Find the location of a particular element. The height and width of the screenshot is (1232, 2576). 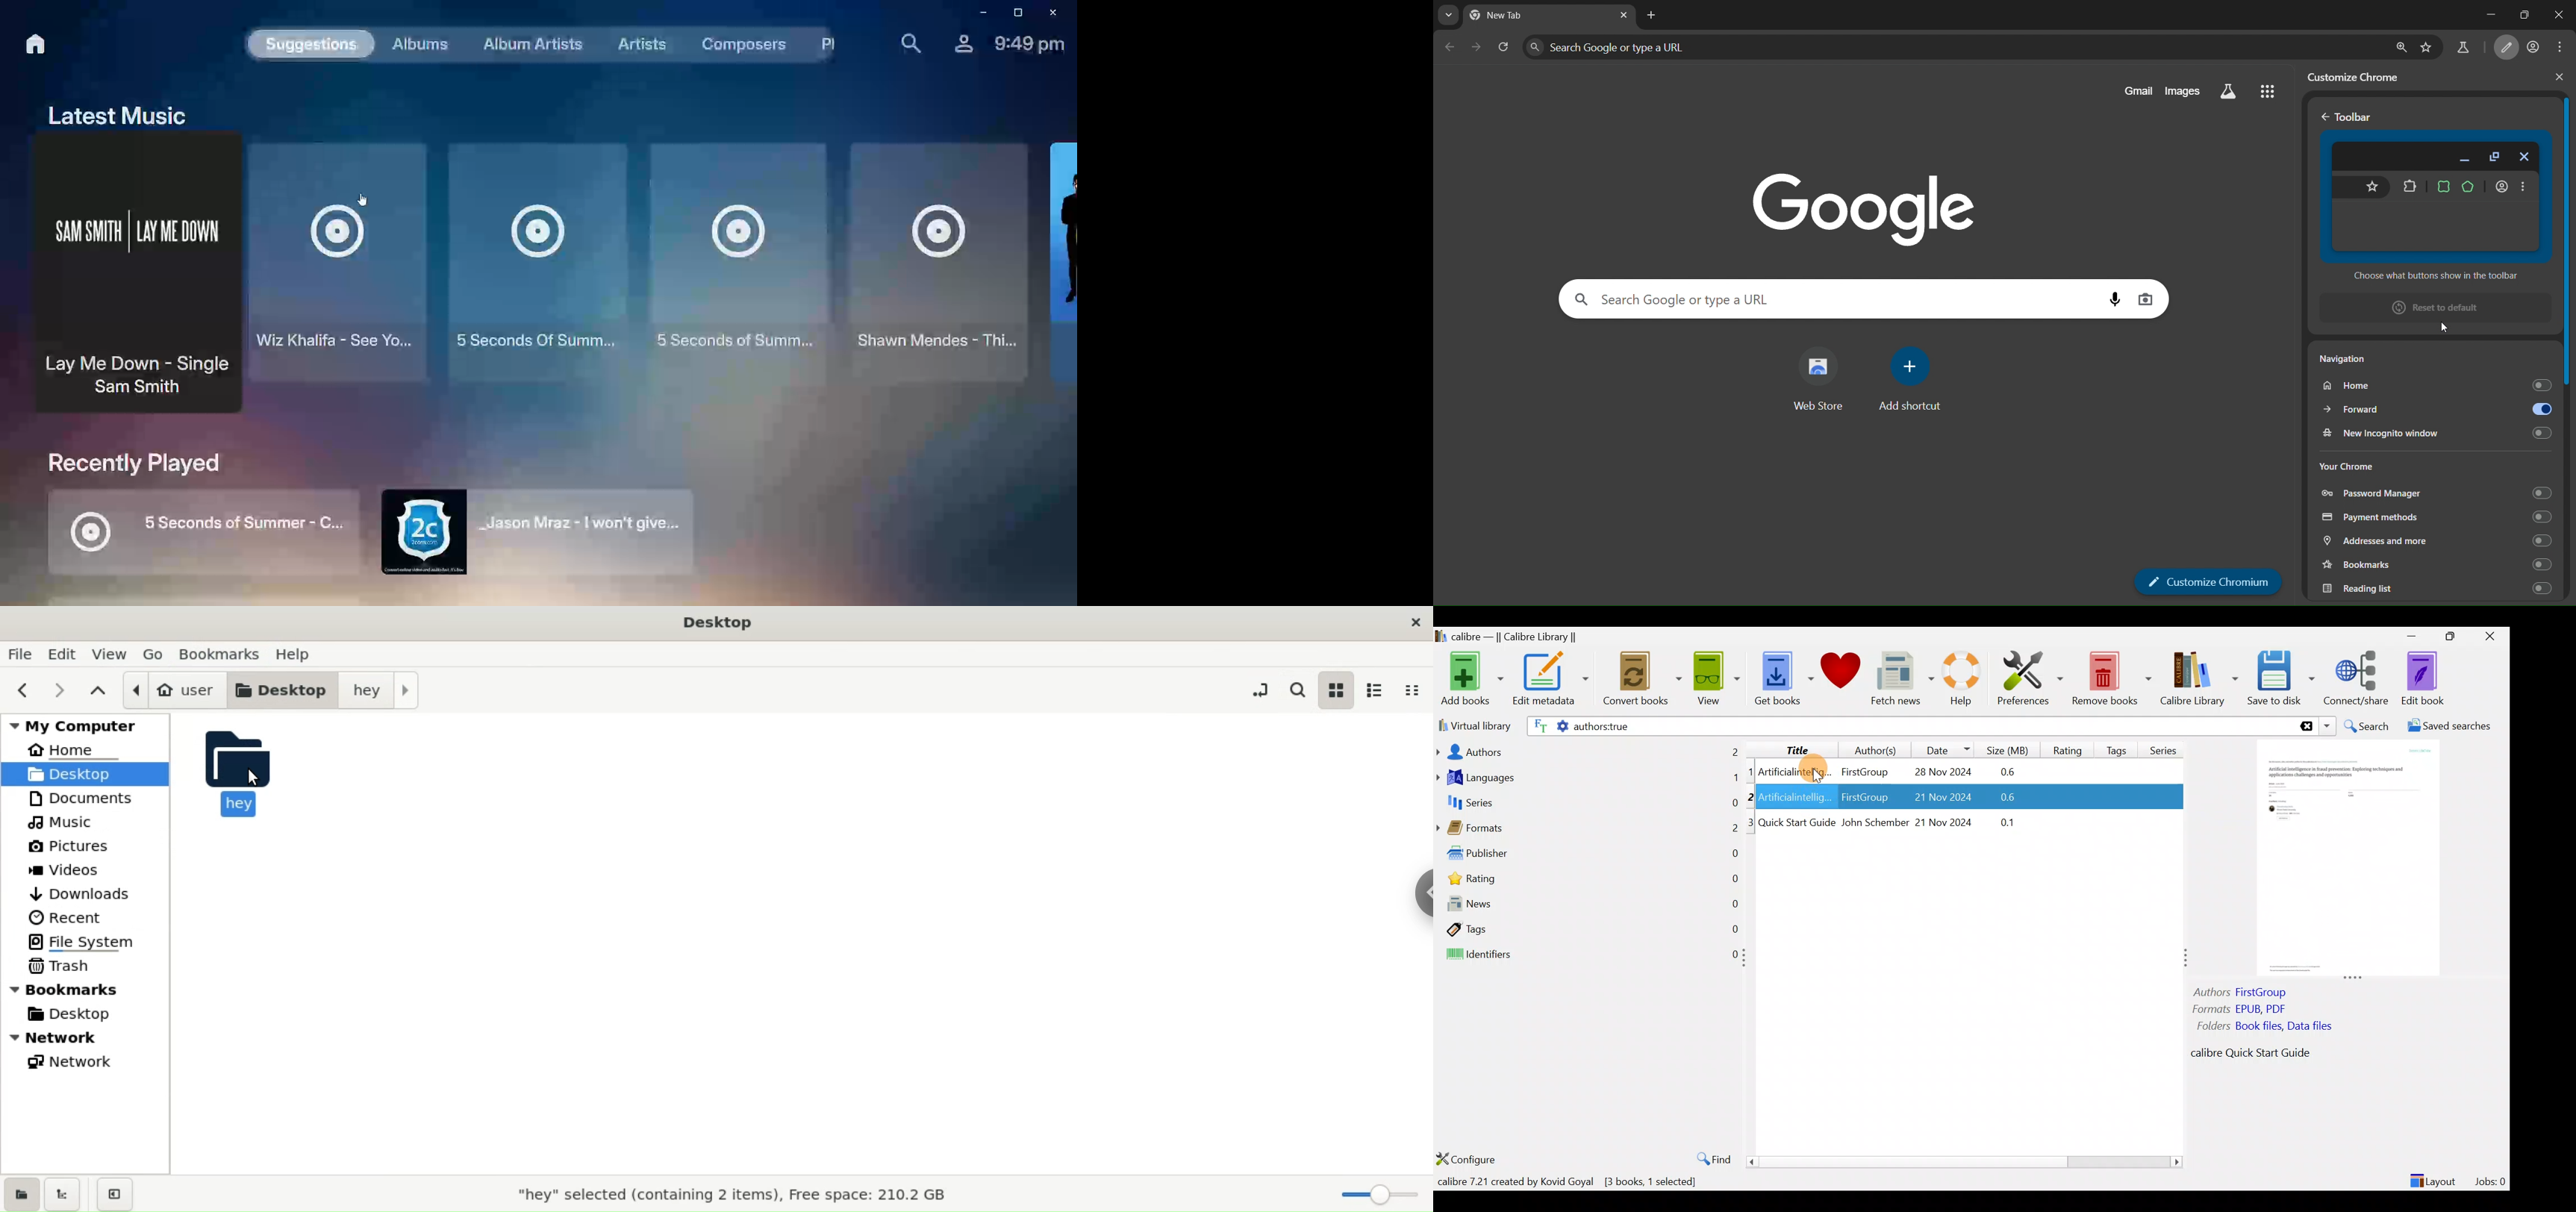

go back one page is located at coordinates (1448, 48).